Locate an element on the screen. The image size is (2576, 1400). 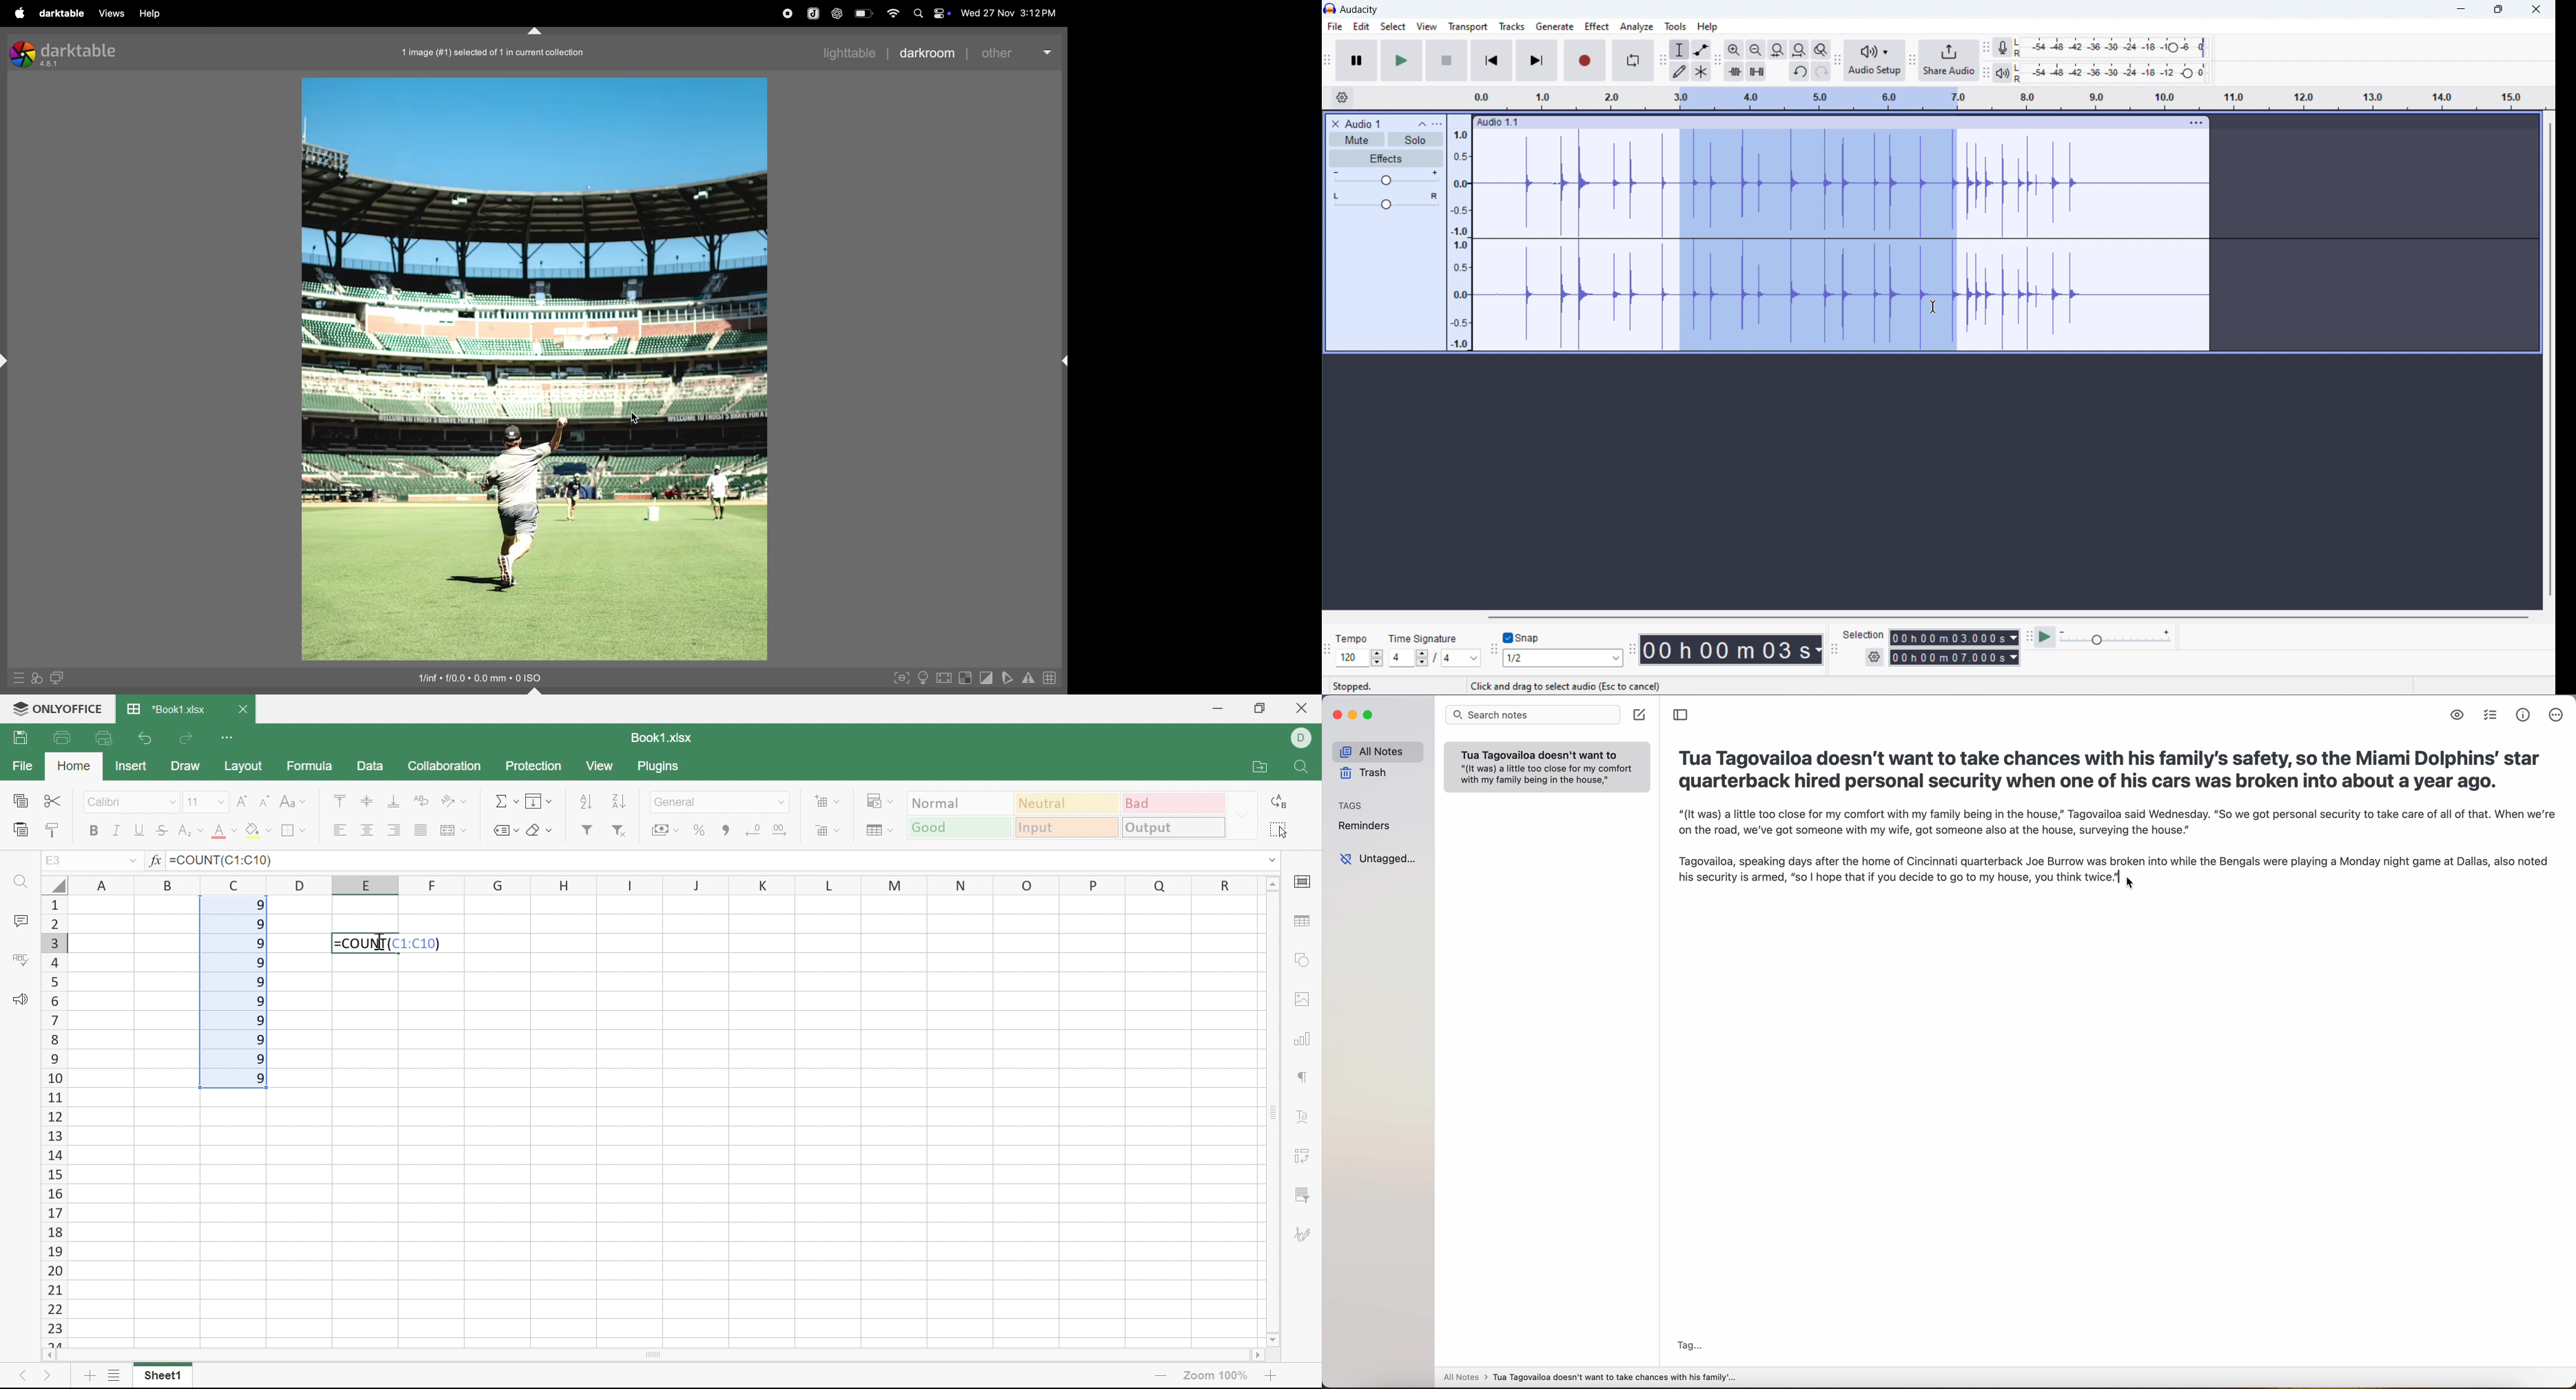
Copy Style is located at coordinates (53, 830).